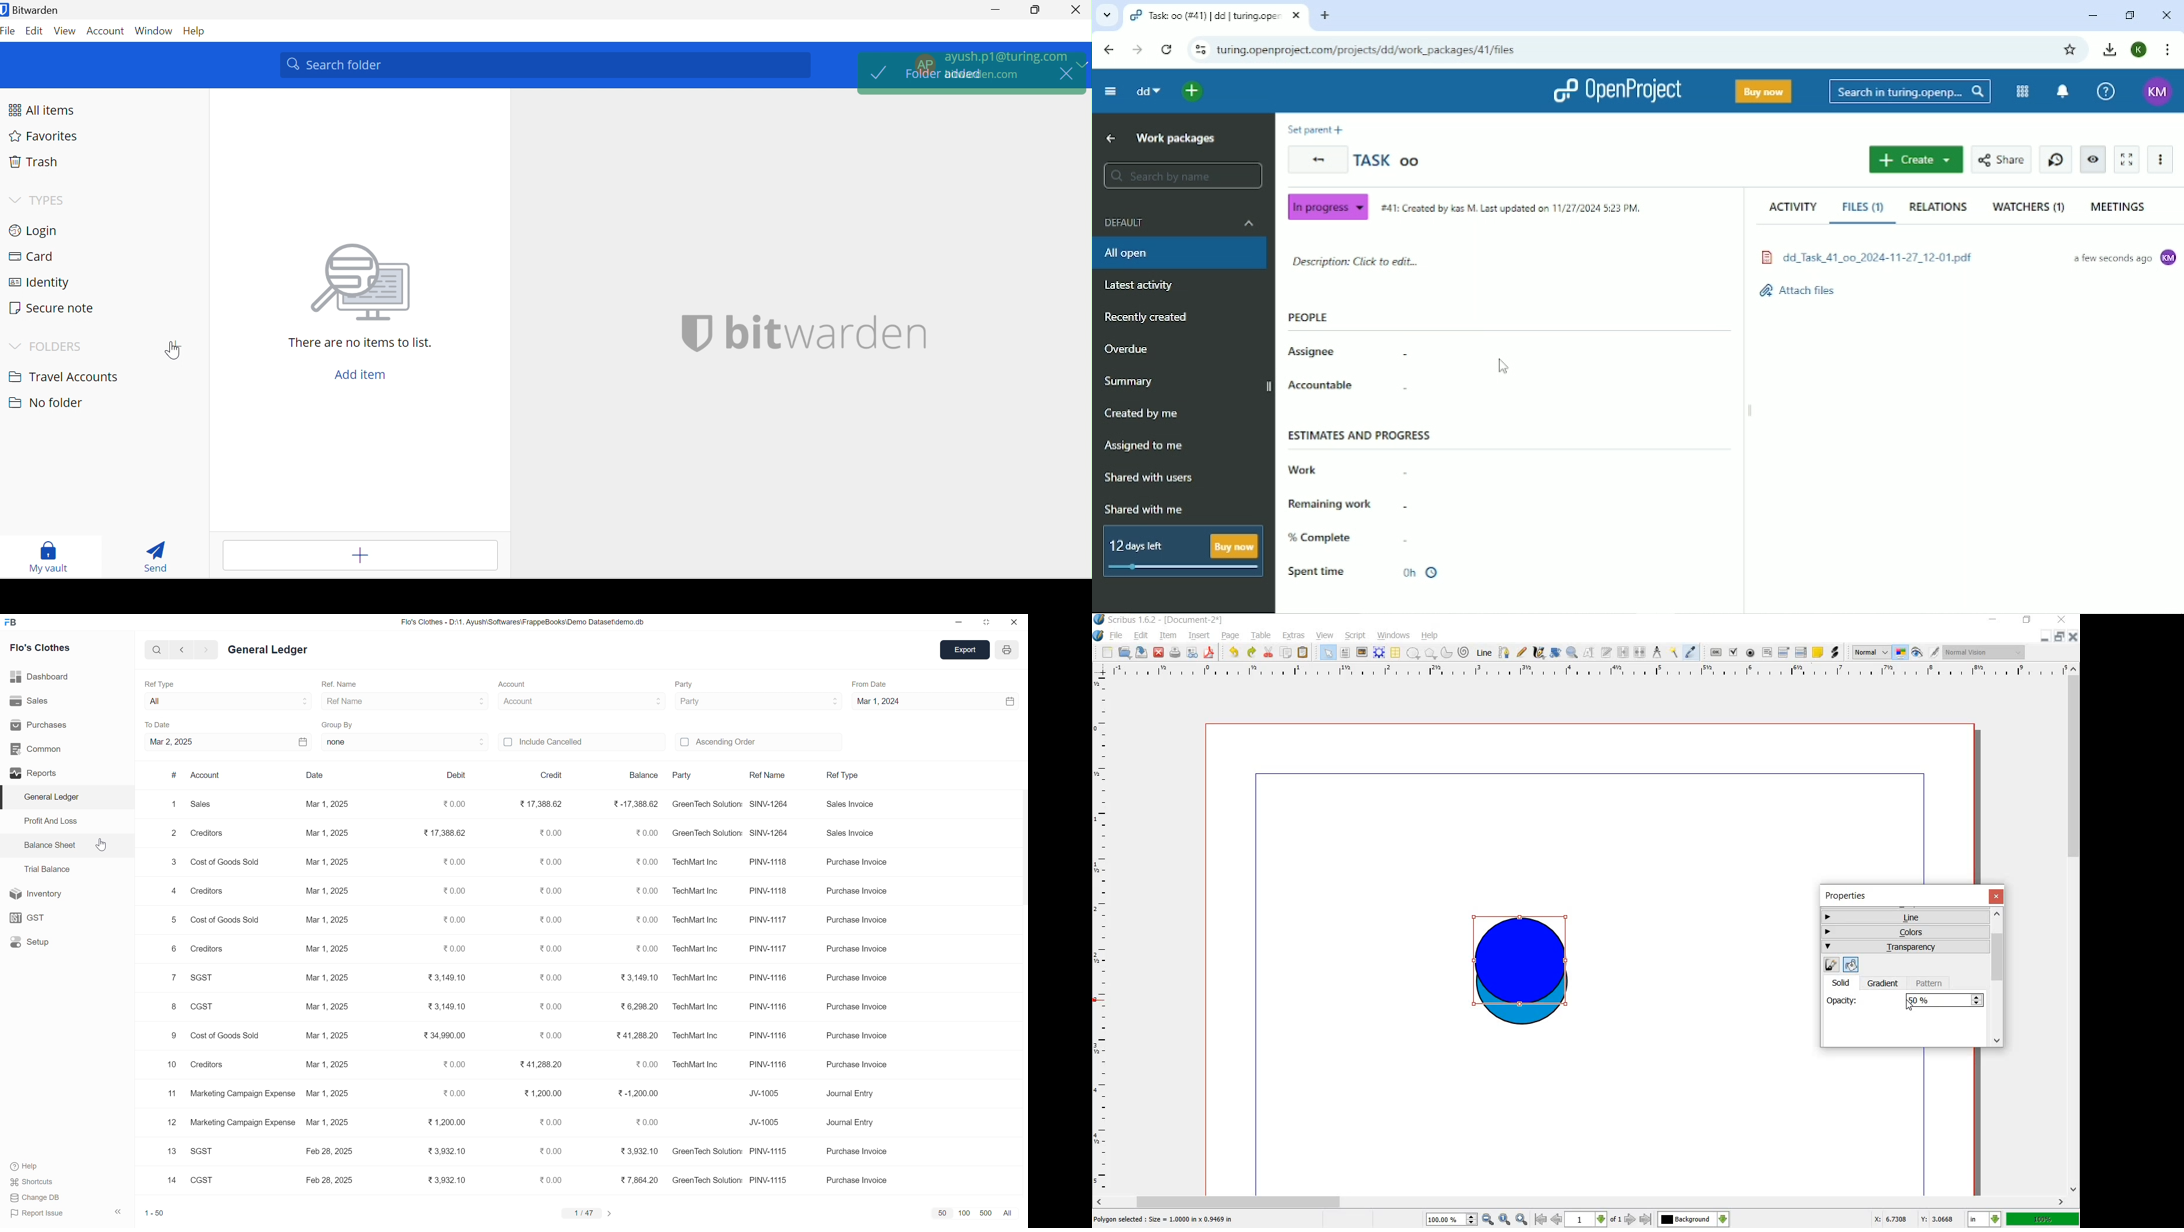 This screenshot has width=2184, height=1232. Describe the element at coordinates (986, 1213) in the screenshot. I see `500` at that location.